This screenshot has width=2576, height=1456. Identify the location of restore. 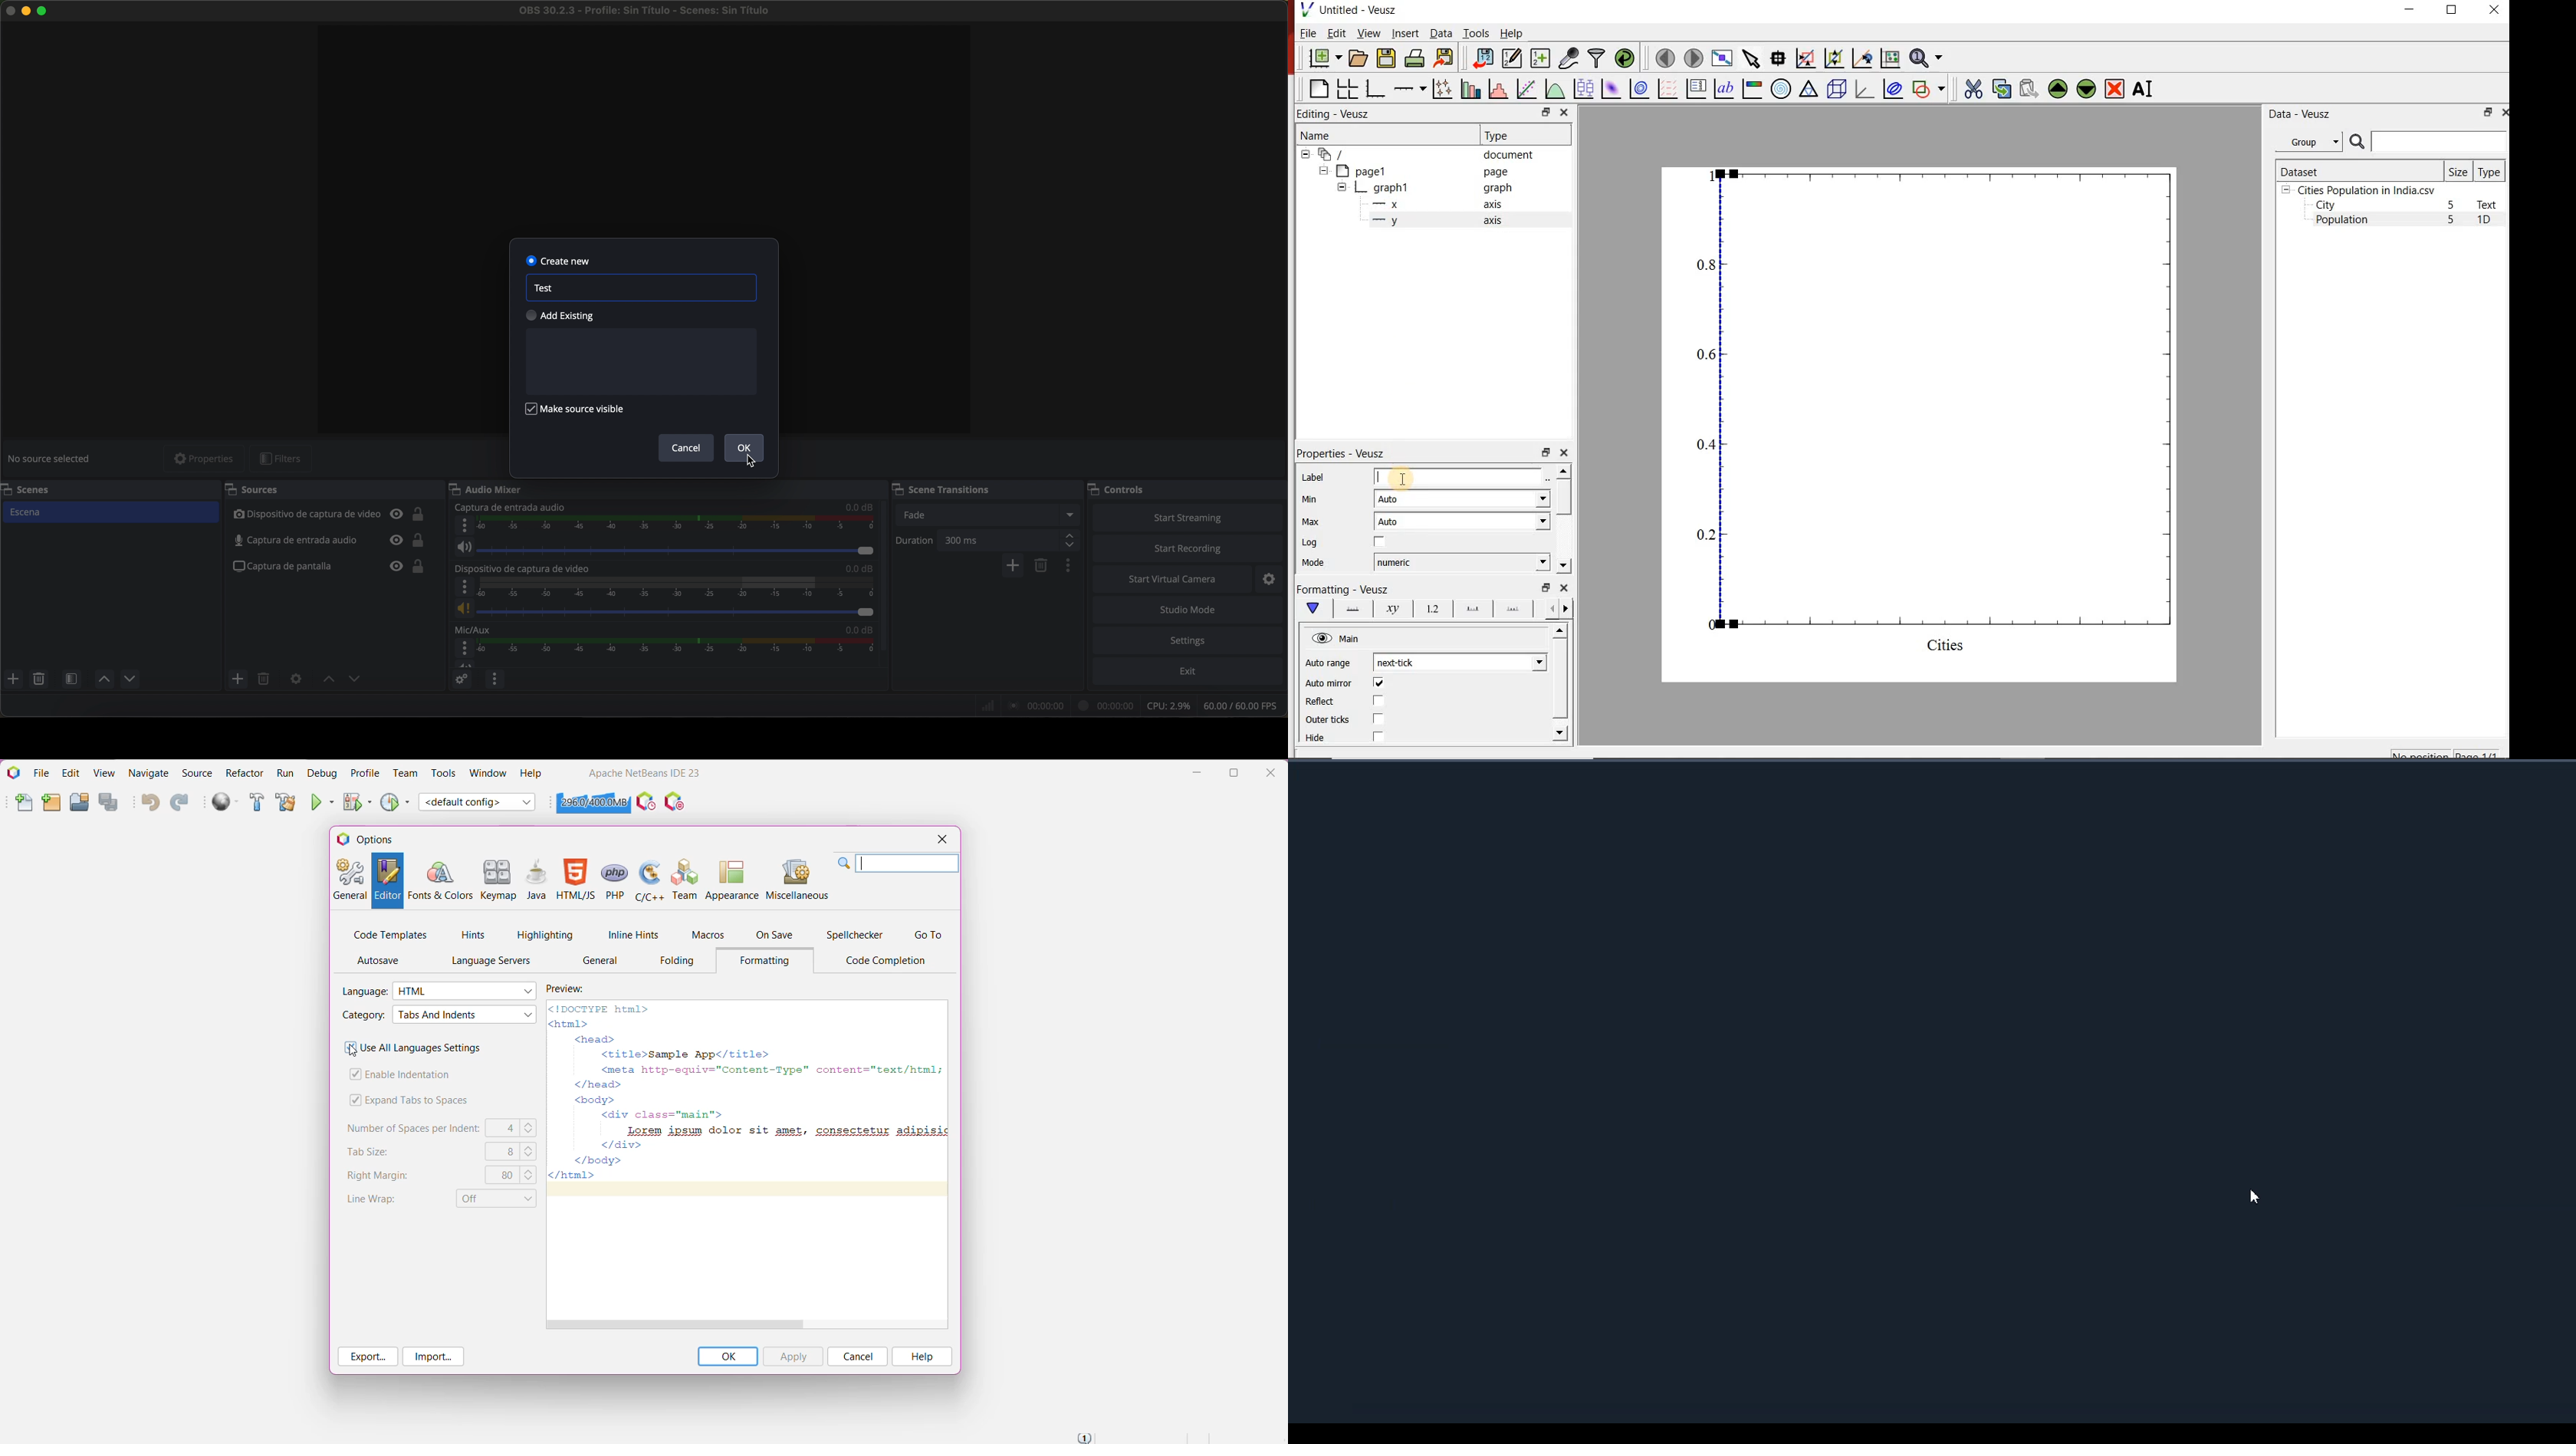
(1545, 112).